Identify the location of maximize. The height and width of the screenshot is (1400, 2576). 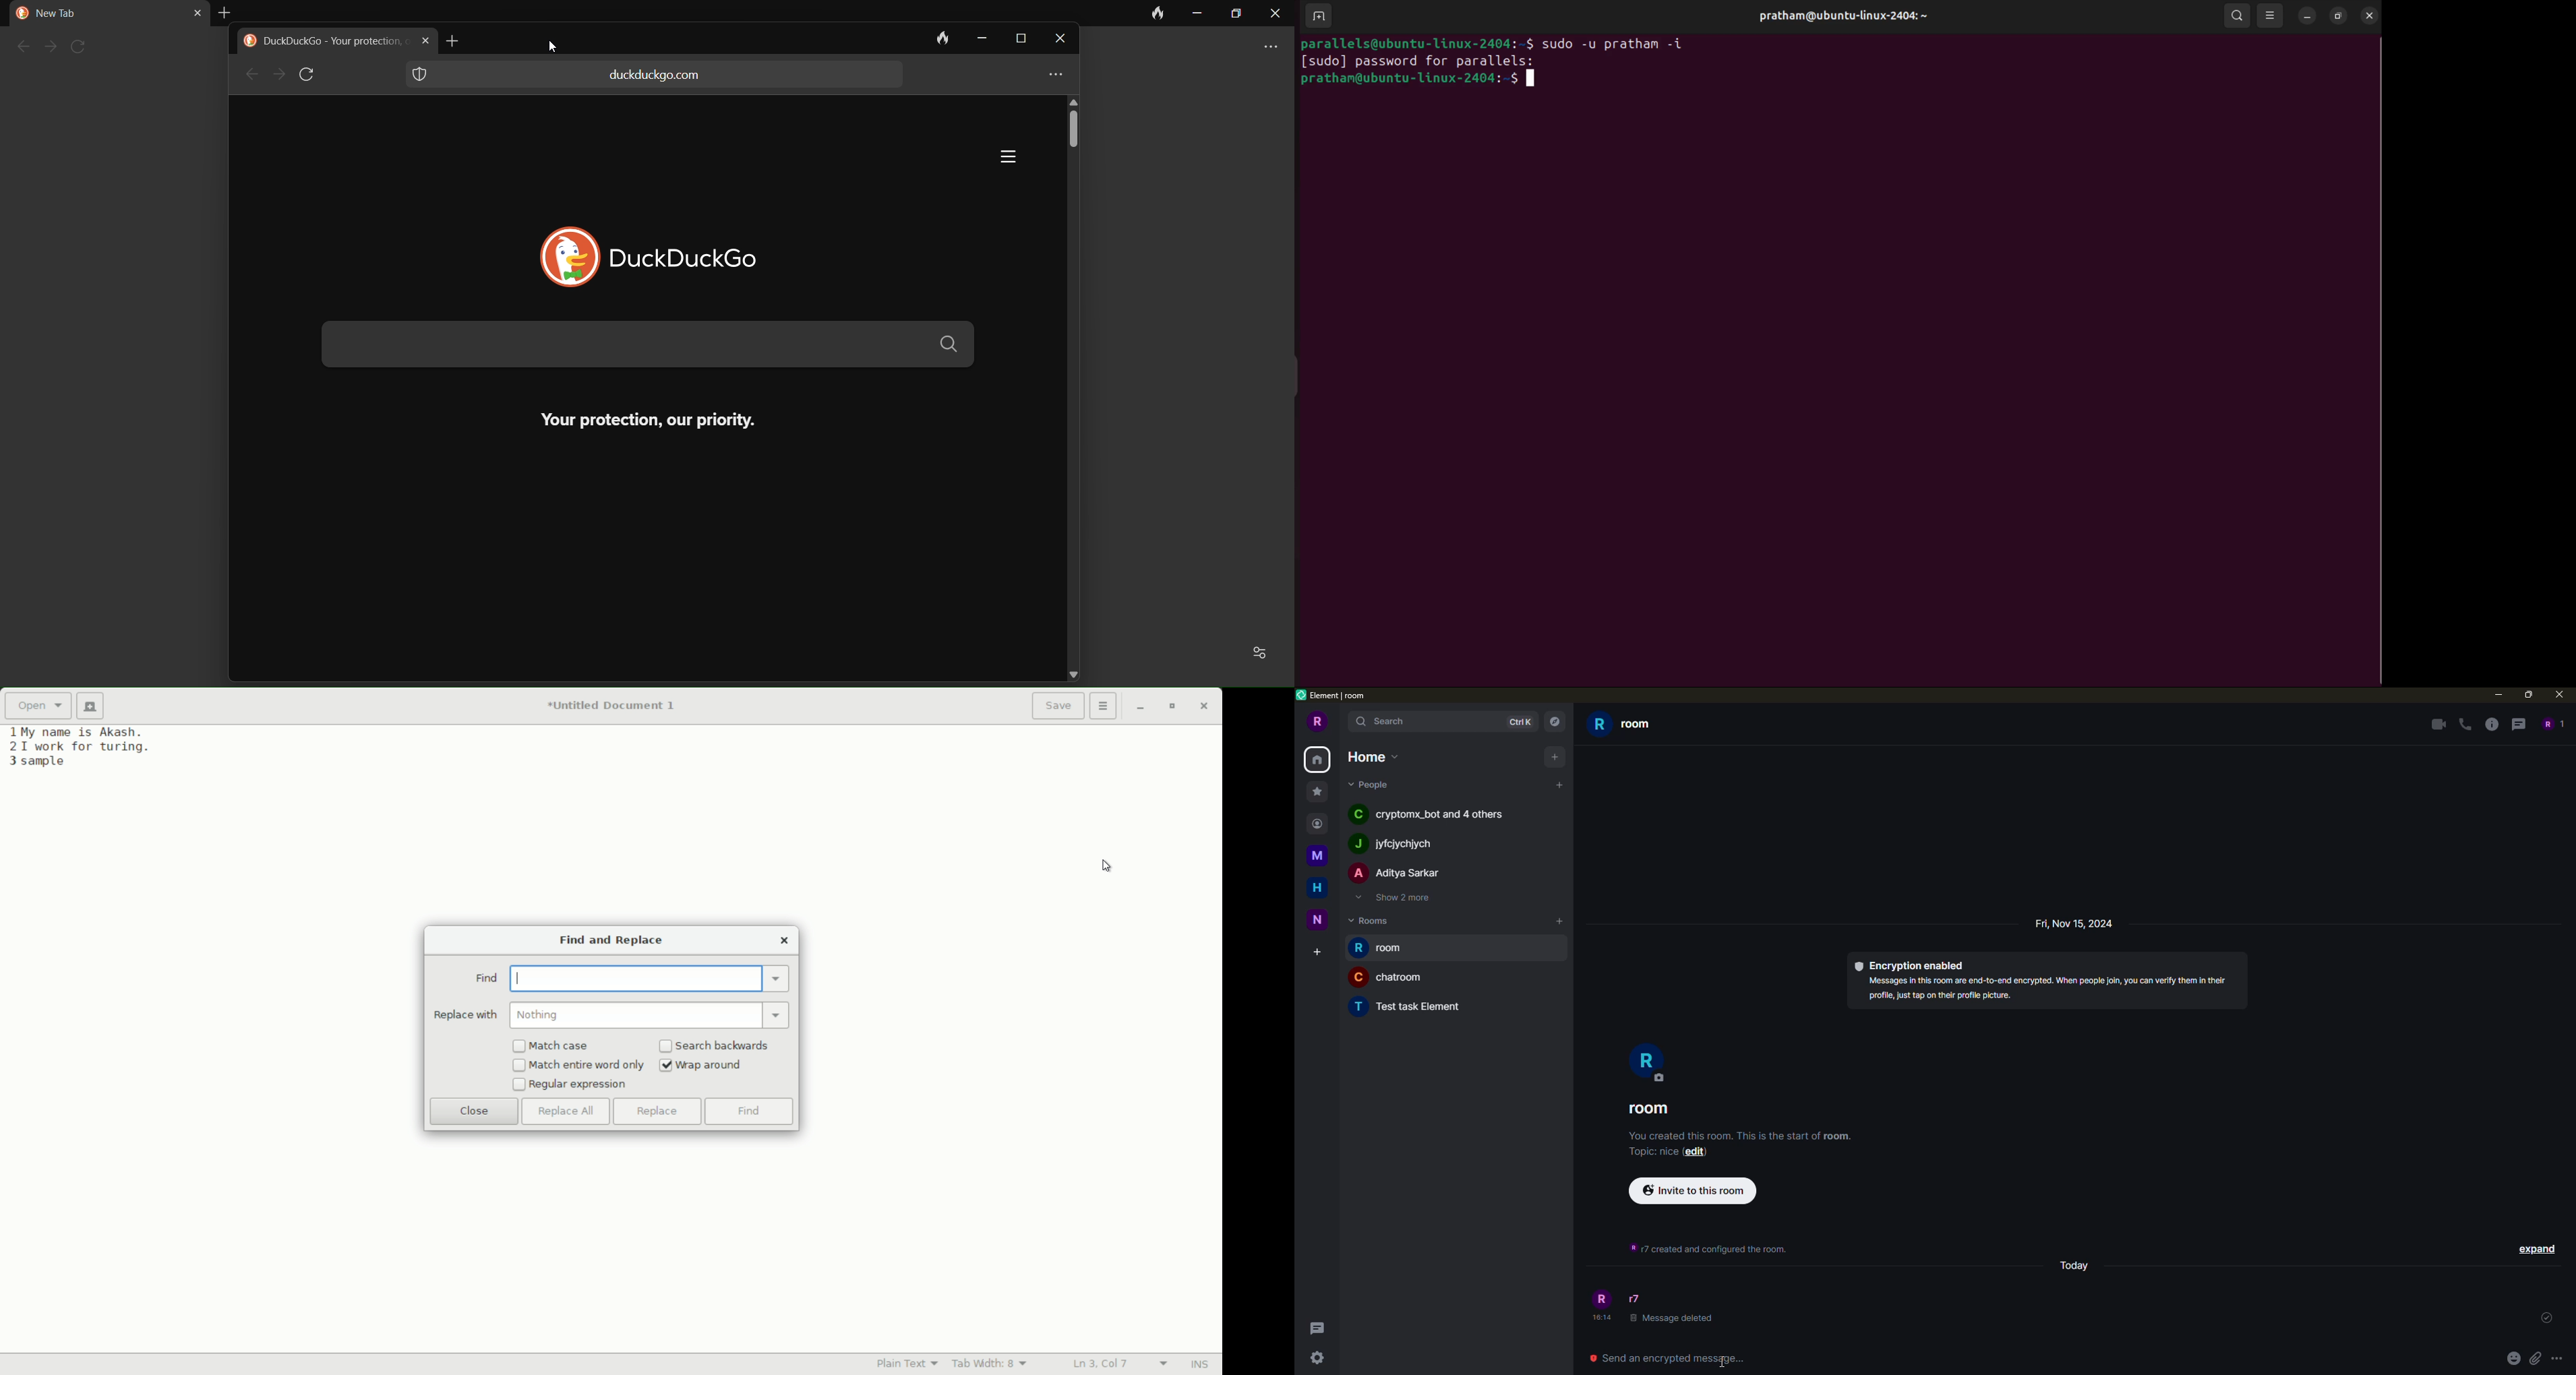
(2529, 696).